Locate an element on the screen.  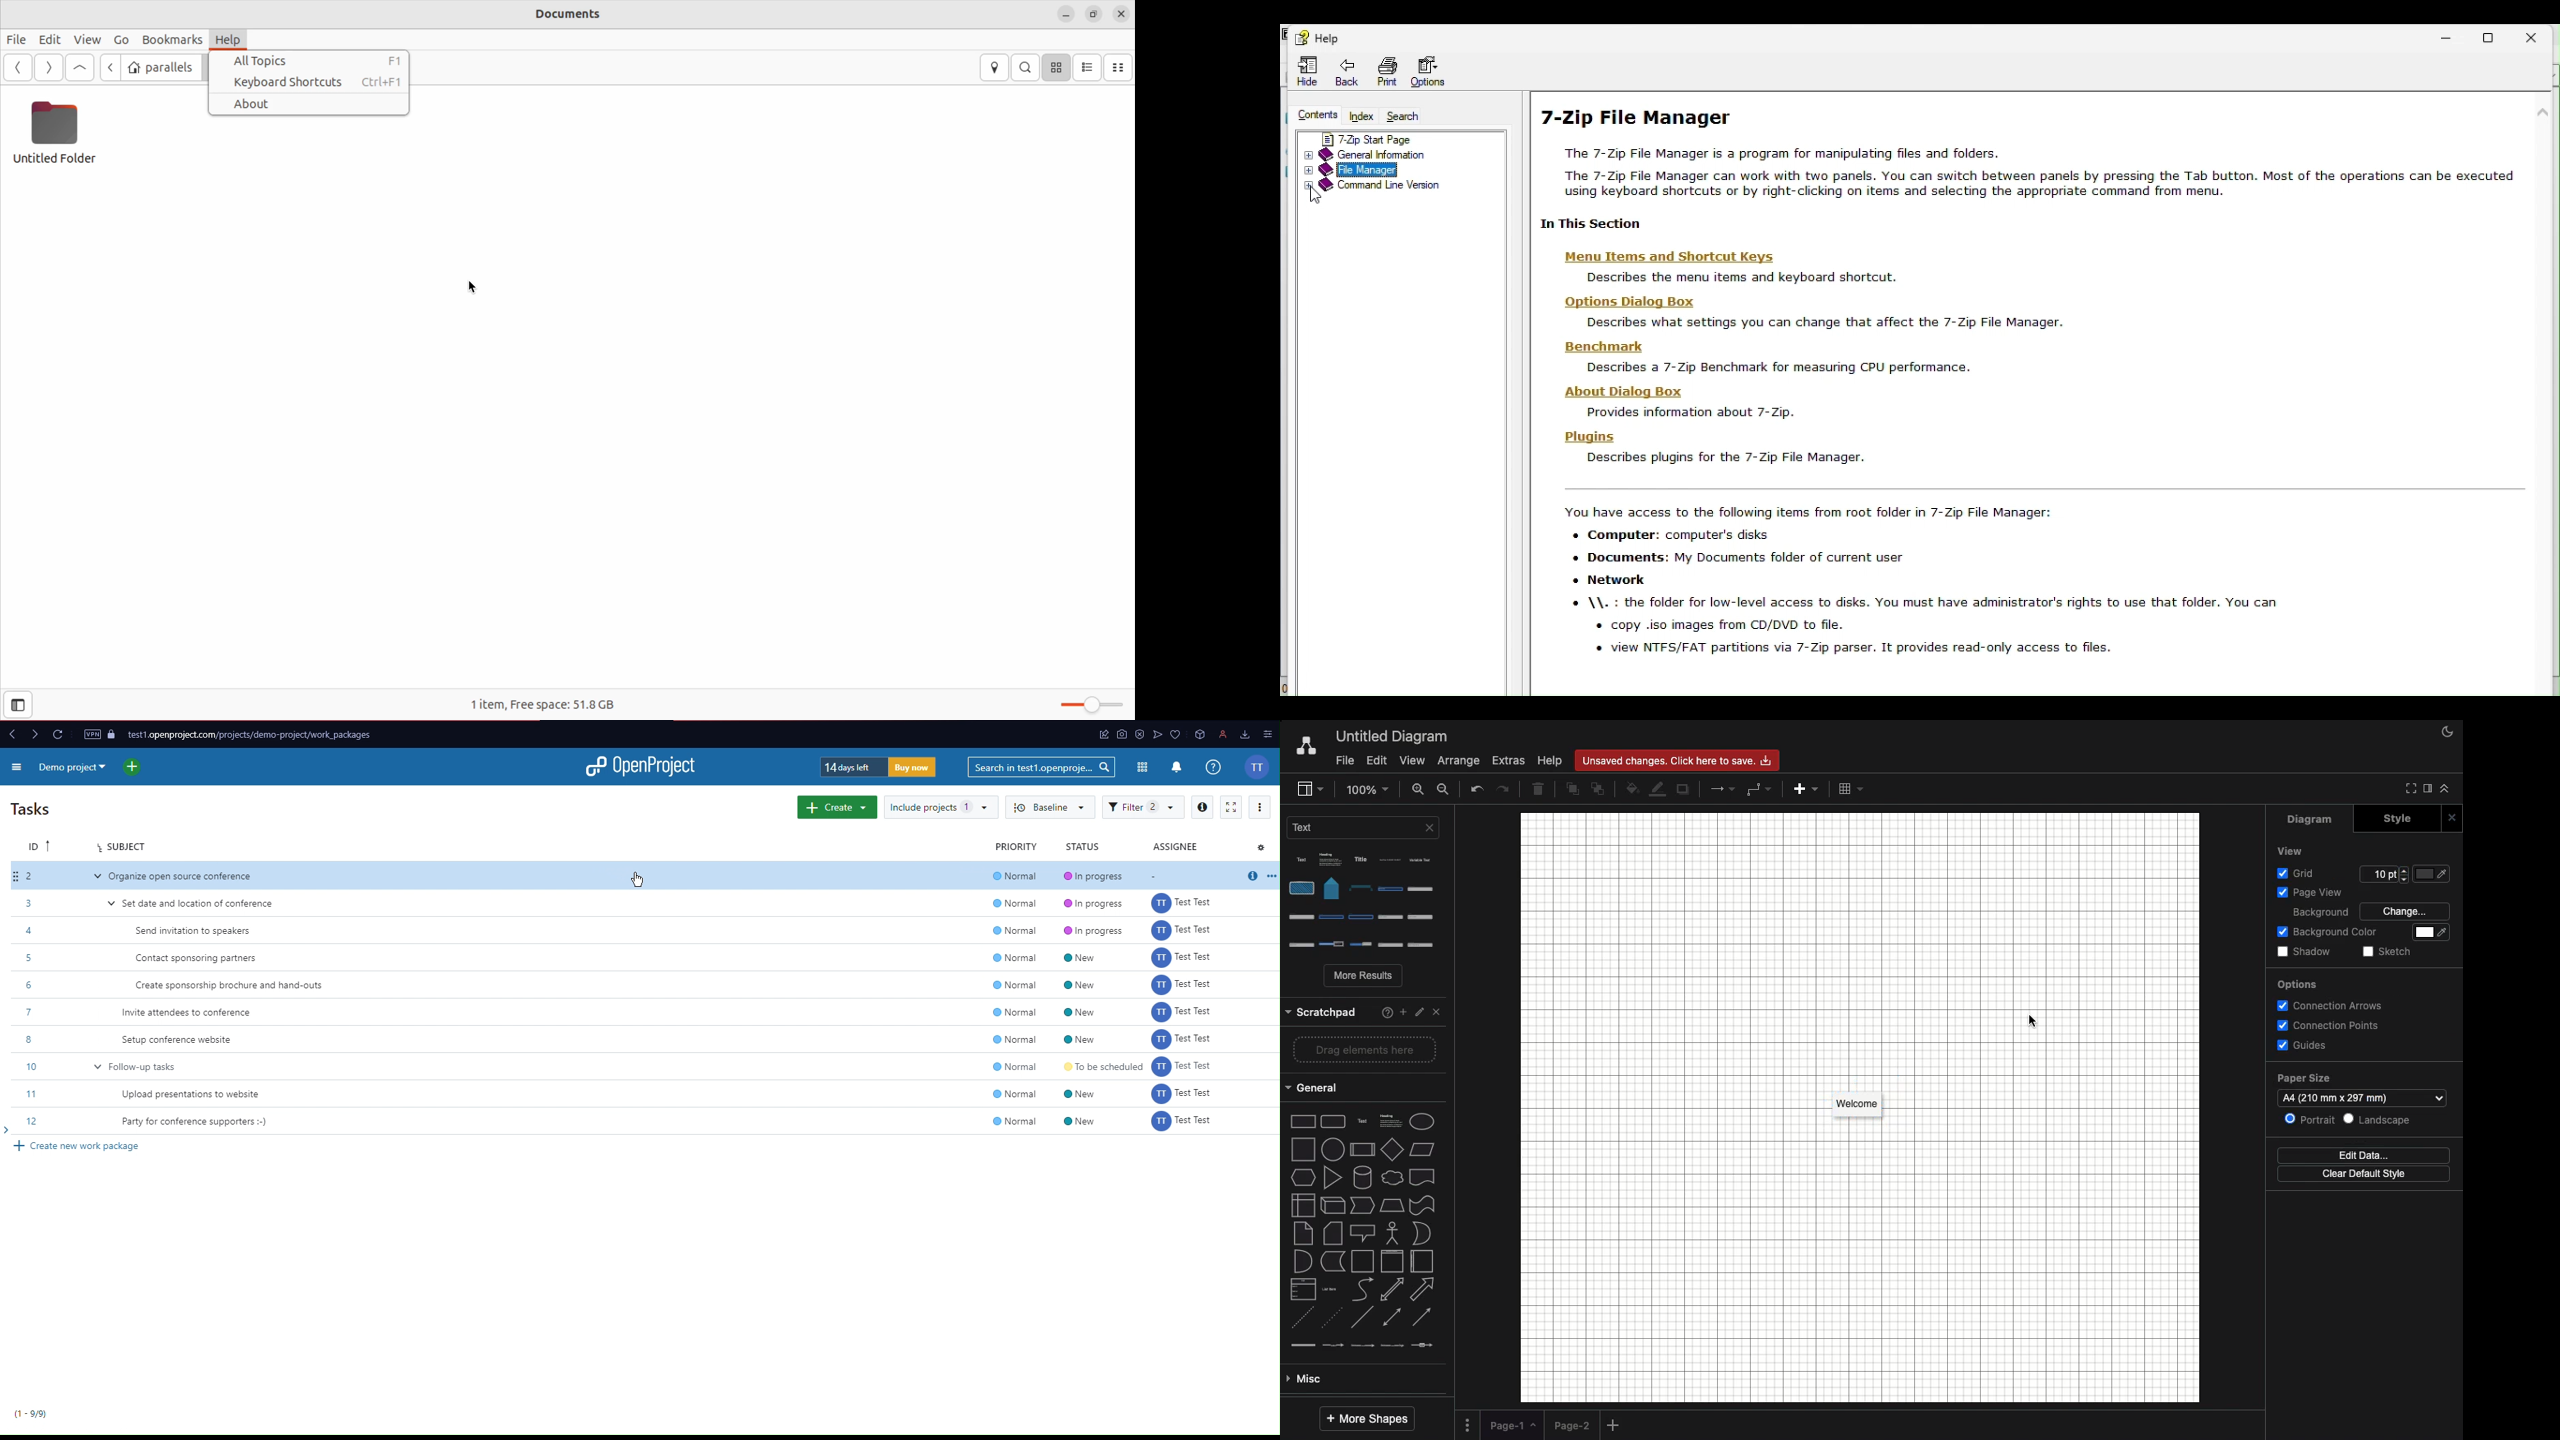
Background Change is located at coordinates (2361, 910).